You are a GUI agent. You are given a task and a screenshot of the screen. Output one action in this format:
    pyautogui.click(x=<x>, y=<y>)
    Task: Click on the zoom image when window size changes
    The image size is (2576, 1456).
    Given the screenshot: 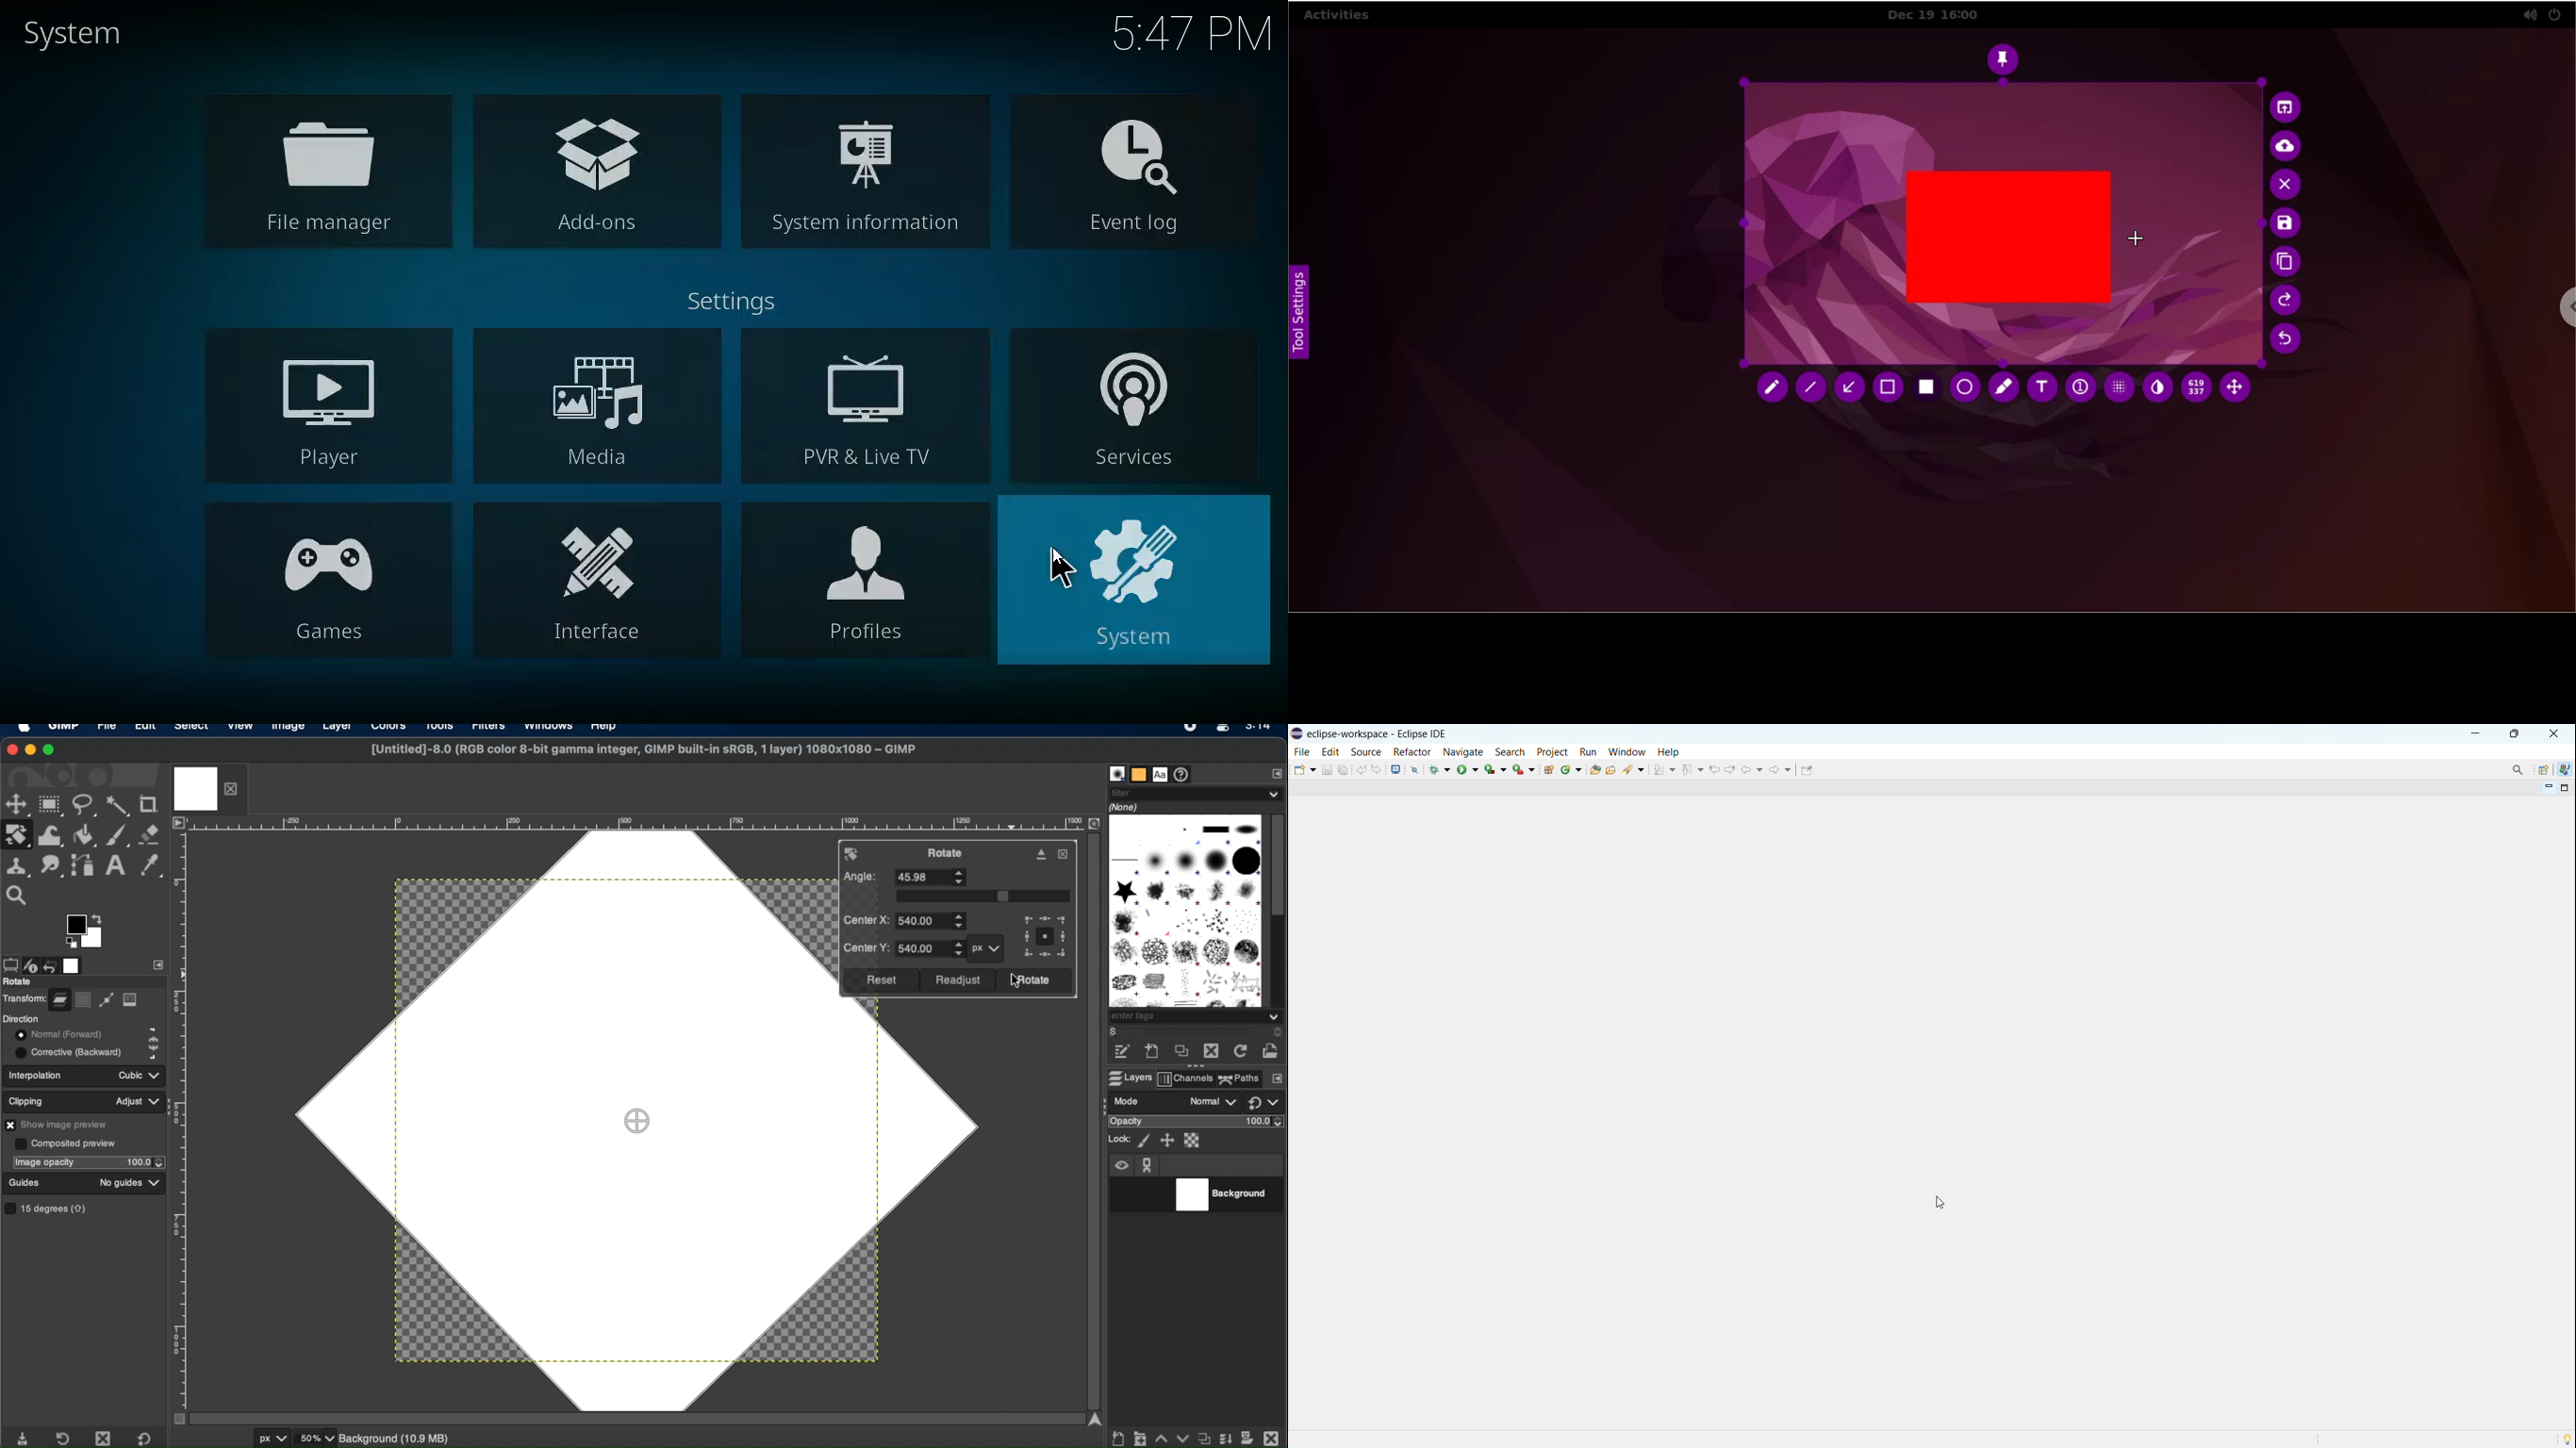 What is the action you would take?
    pyautogui.click(x=1094, y=824)
    